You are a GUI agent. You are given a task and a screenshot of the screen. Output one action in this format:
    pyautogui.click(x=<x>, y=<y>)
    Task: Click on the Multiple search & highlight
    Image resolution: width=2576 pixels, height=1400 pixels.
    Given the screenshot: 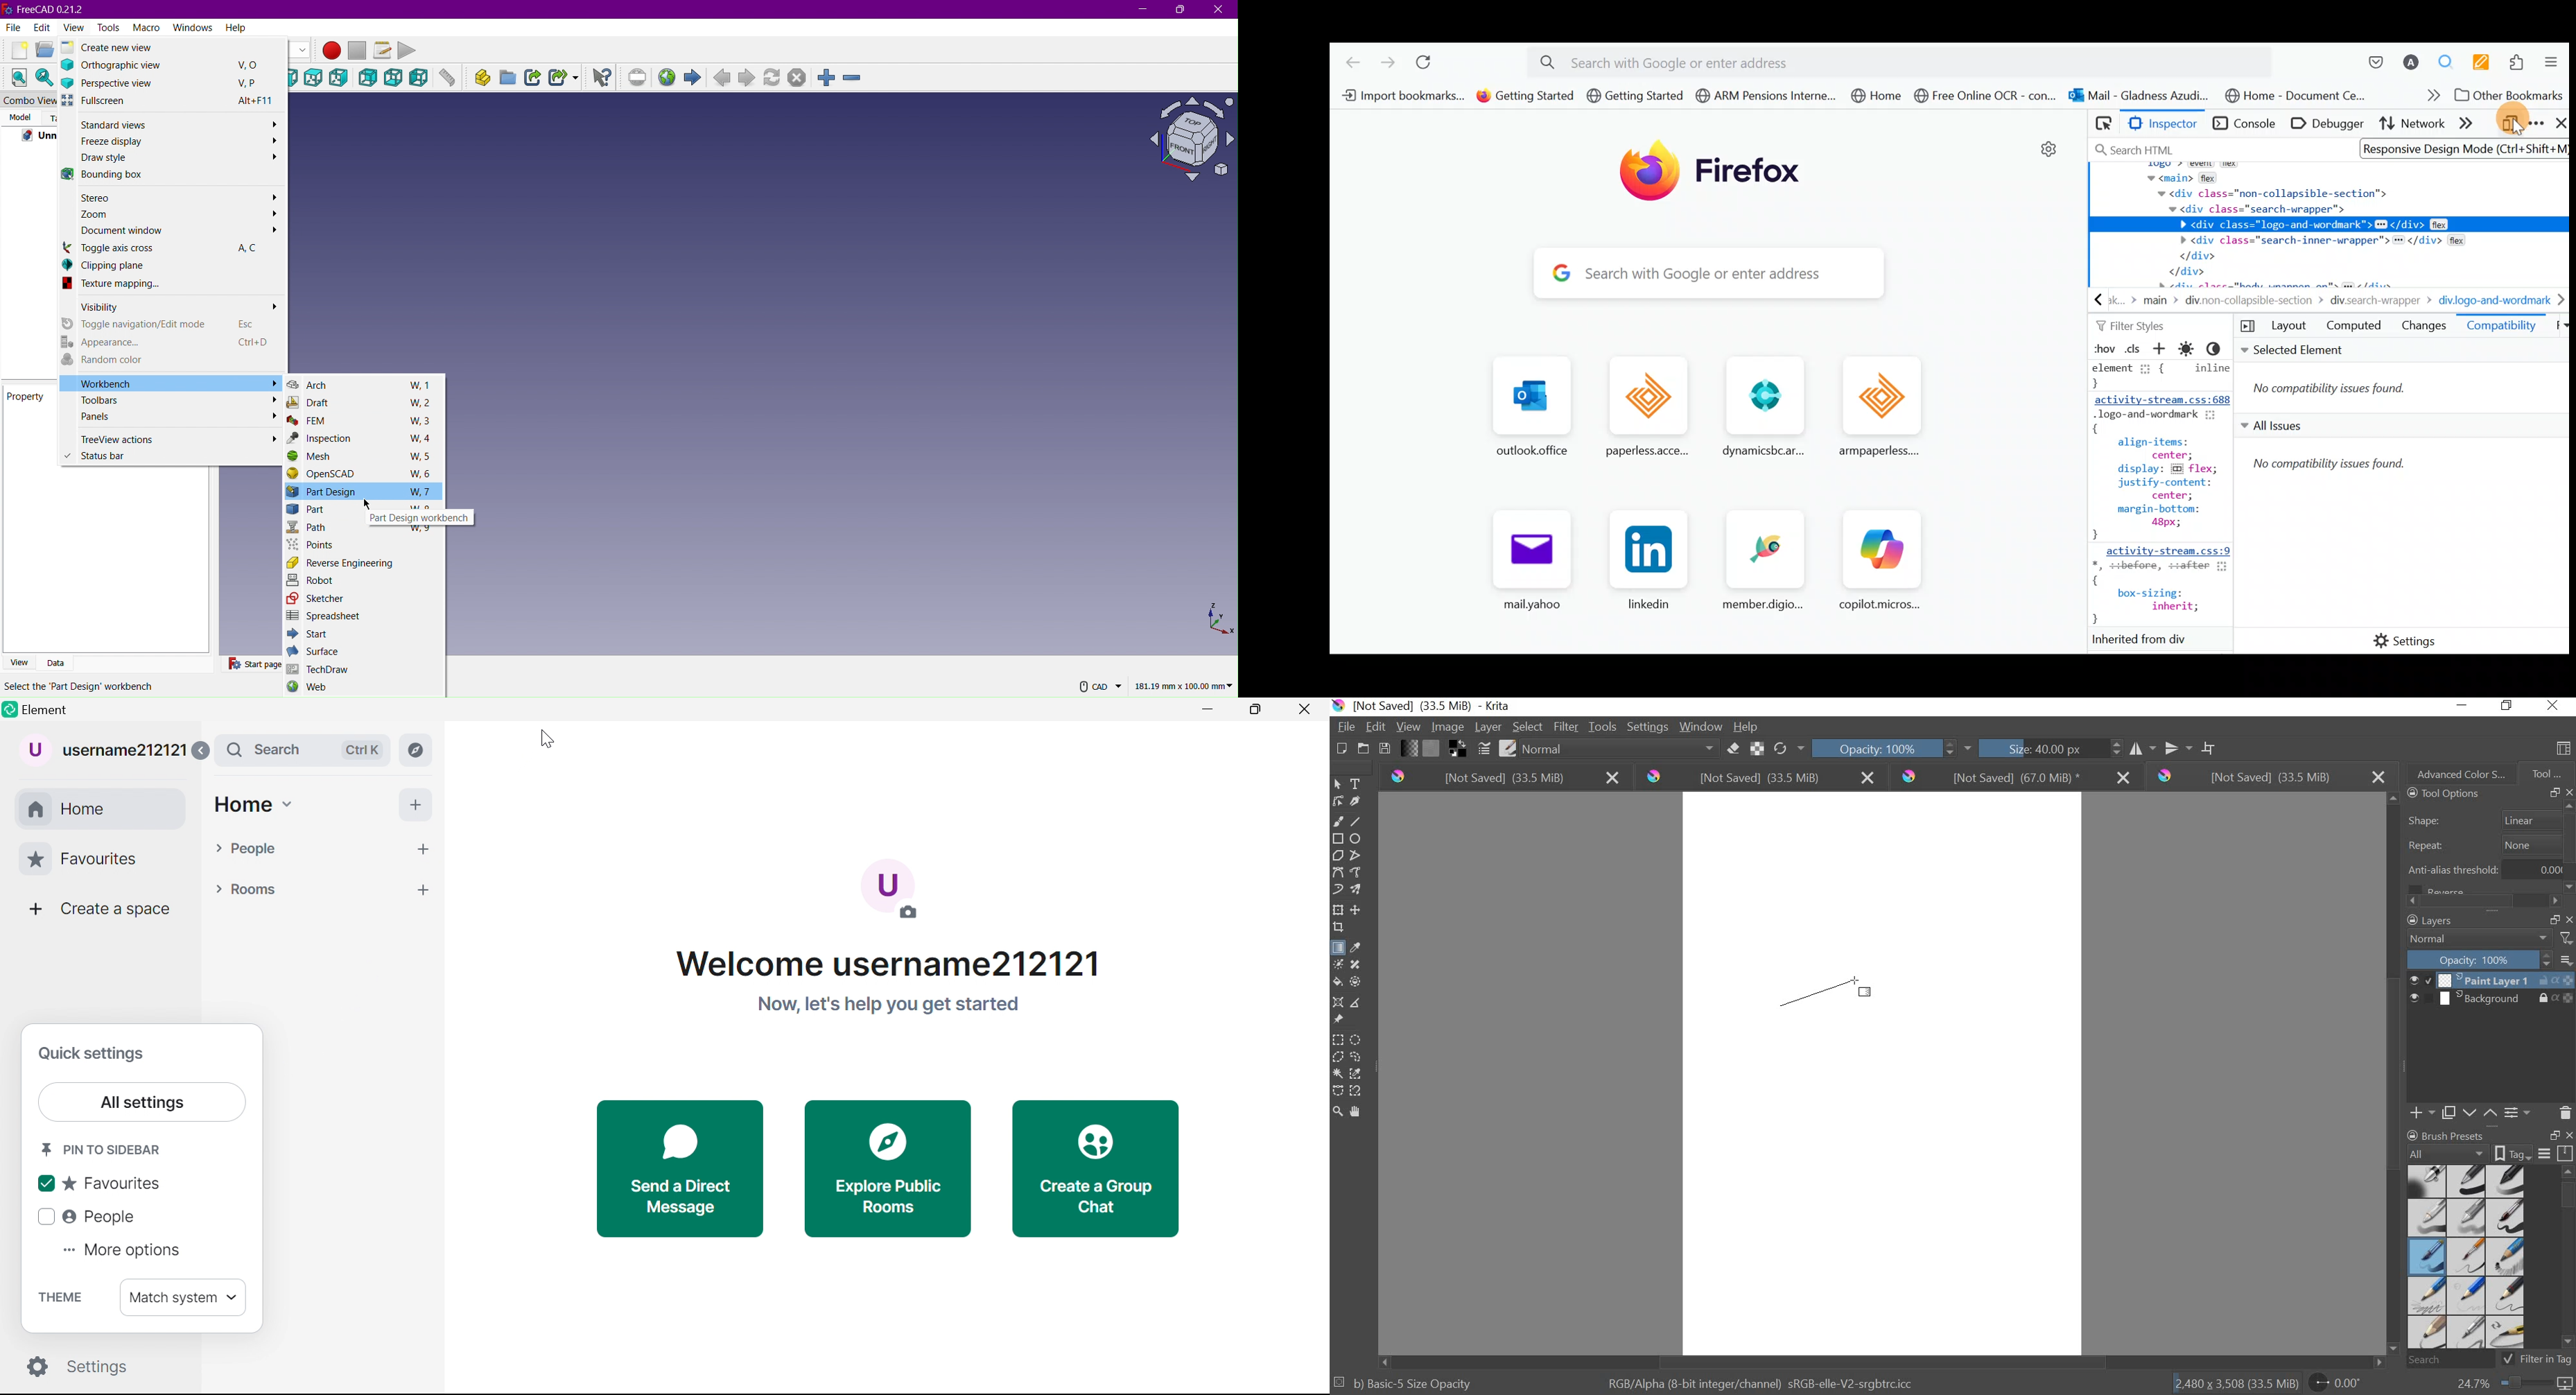 What is the action you would take?
    pyautogui.click(x=2447, y=59)
    